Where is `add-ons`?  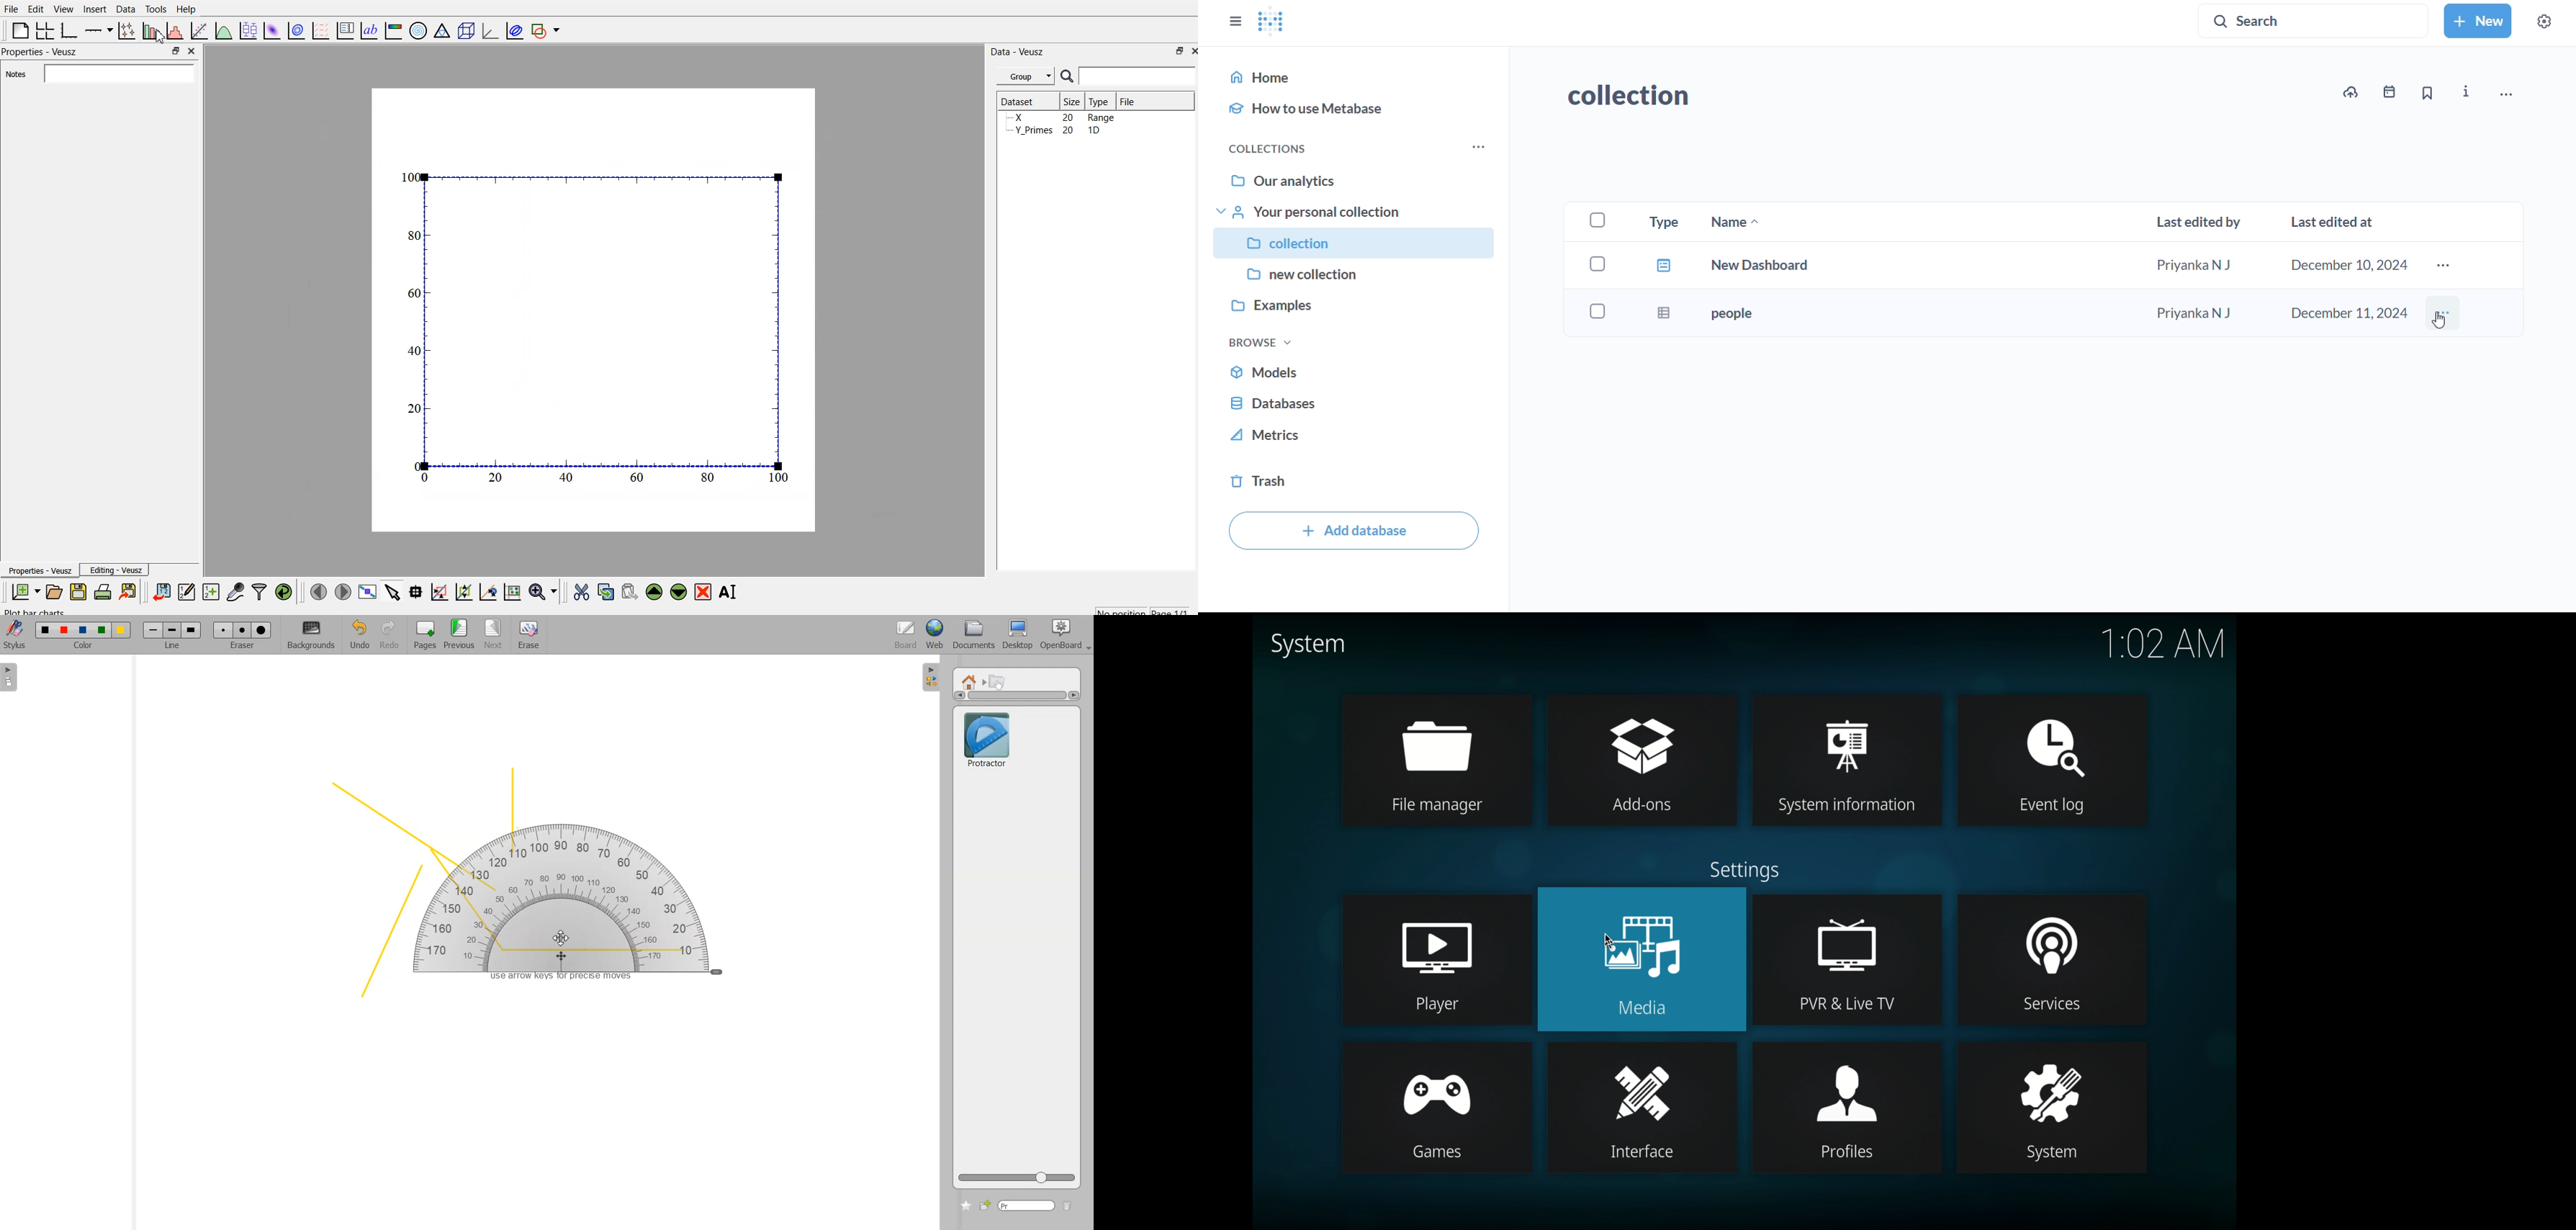 add-ons is located at coordinates (1643, 737).